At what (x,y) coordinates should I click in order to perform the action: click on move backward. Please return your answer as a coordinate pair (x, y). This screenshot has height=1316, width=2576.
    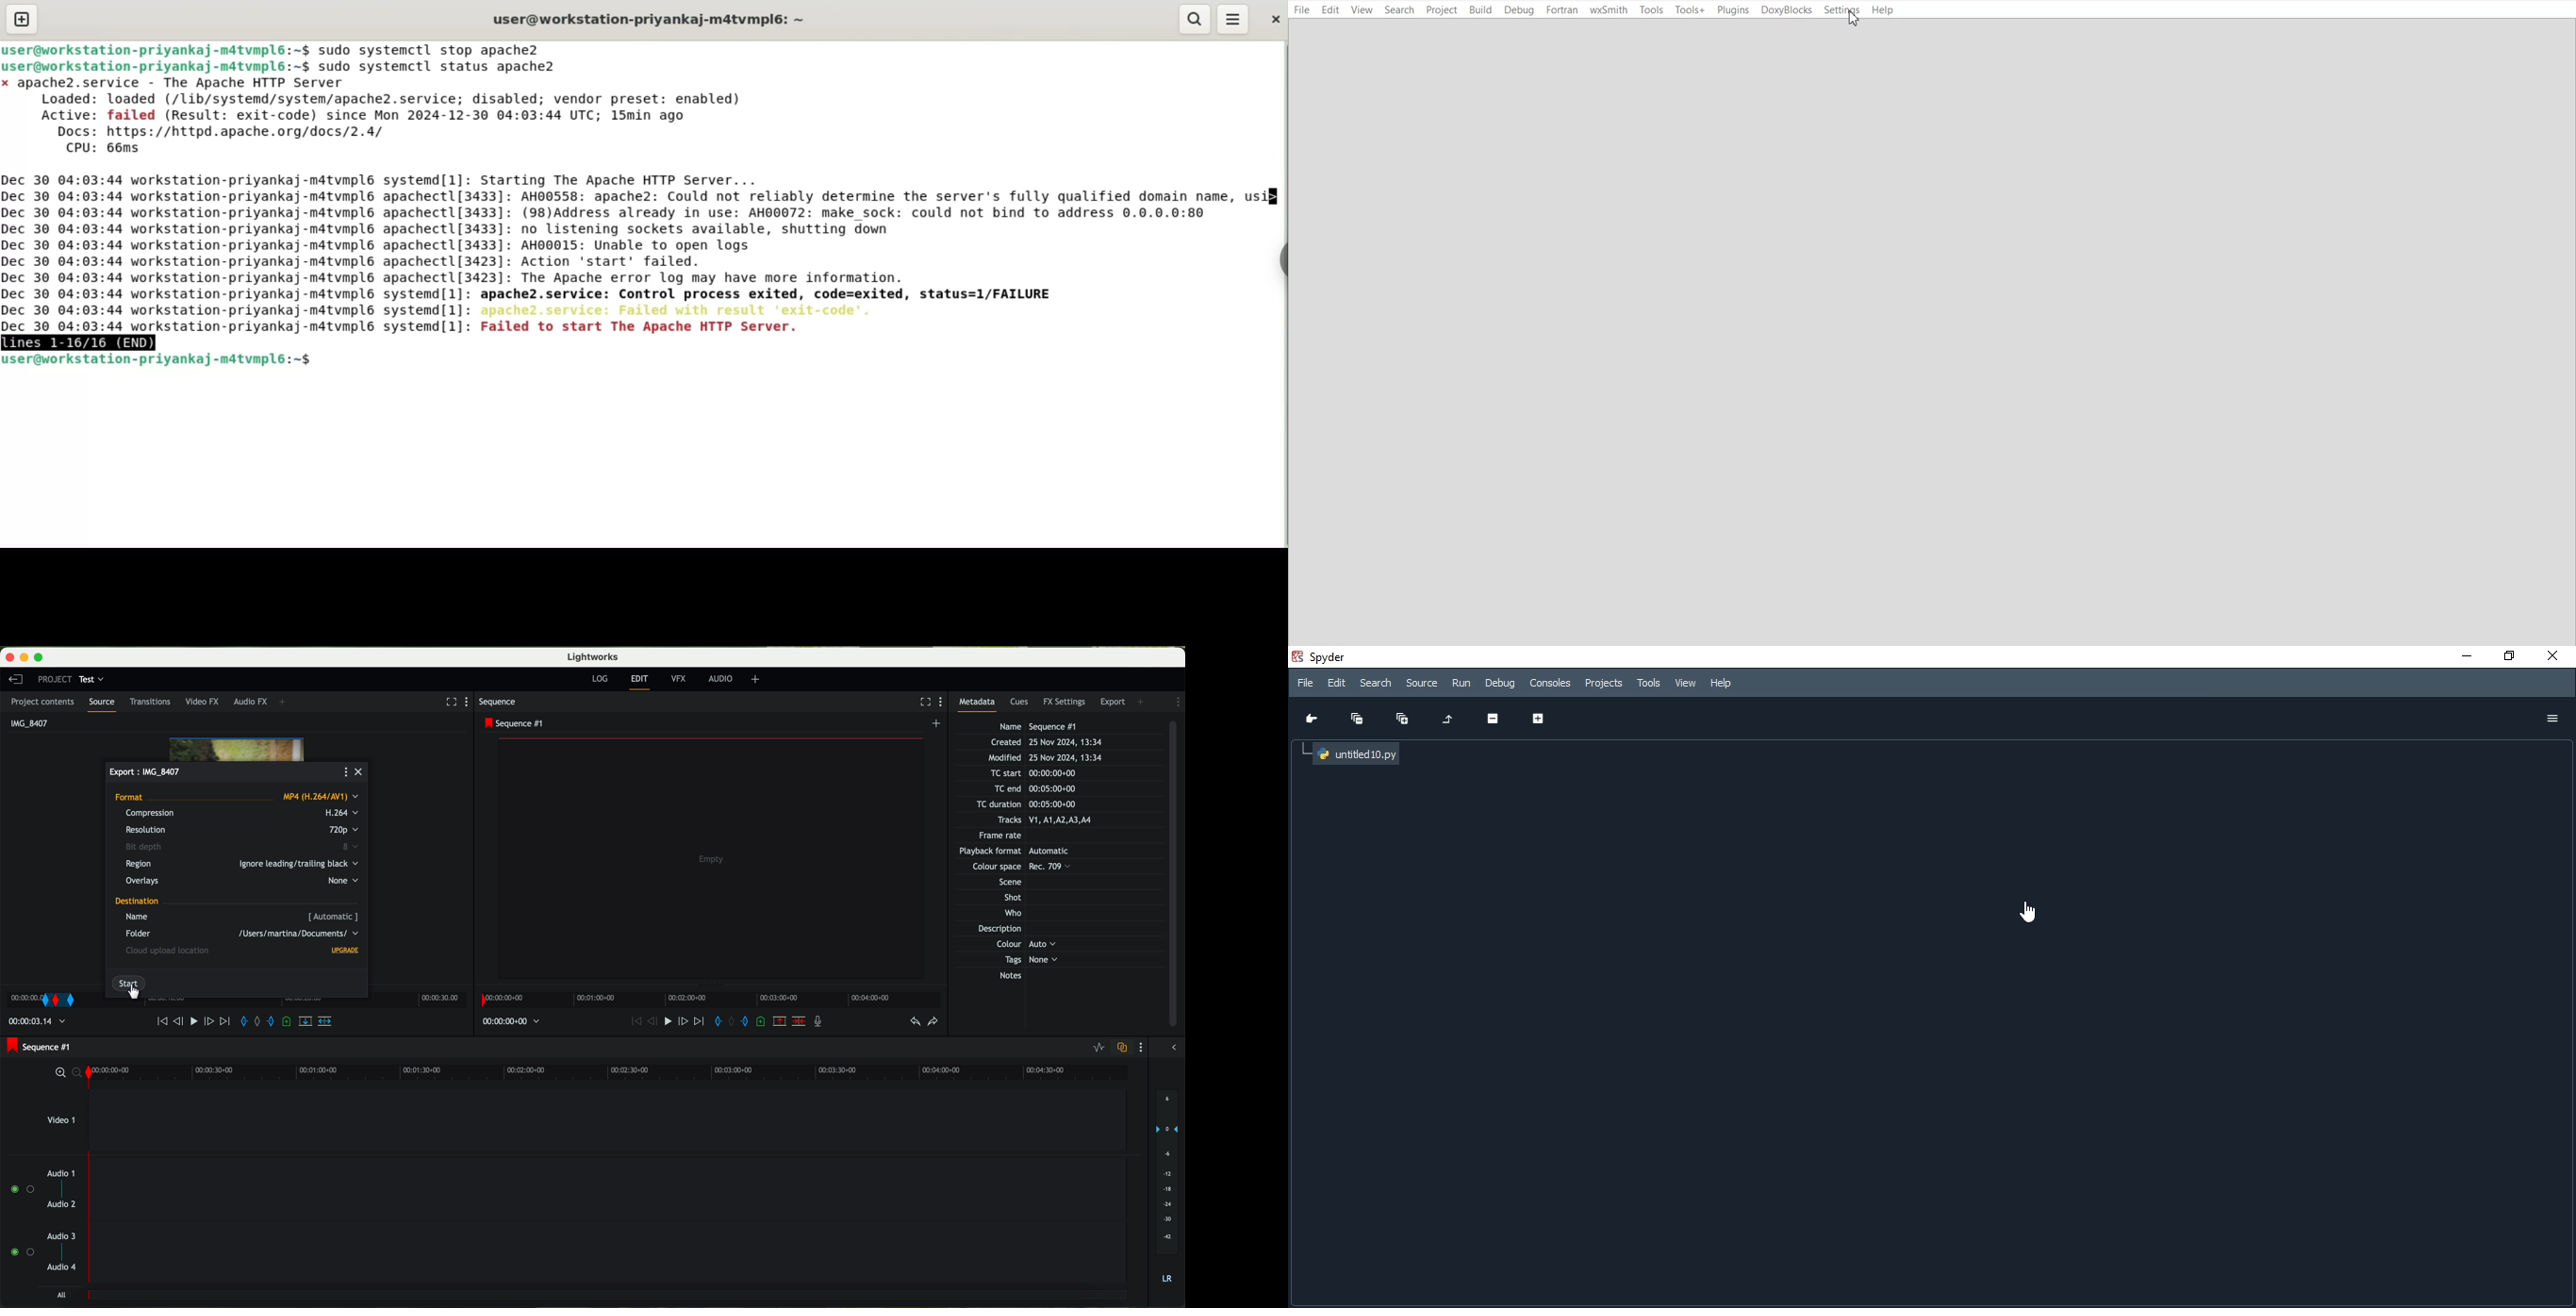
    Looking at the image, I should click on (631, 1021).